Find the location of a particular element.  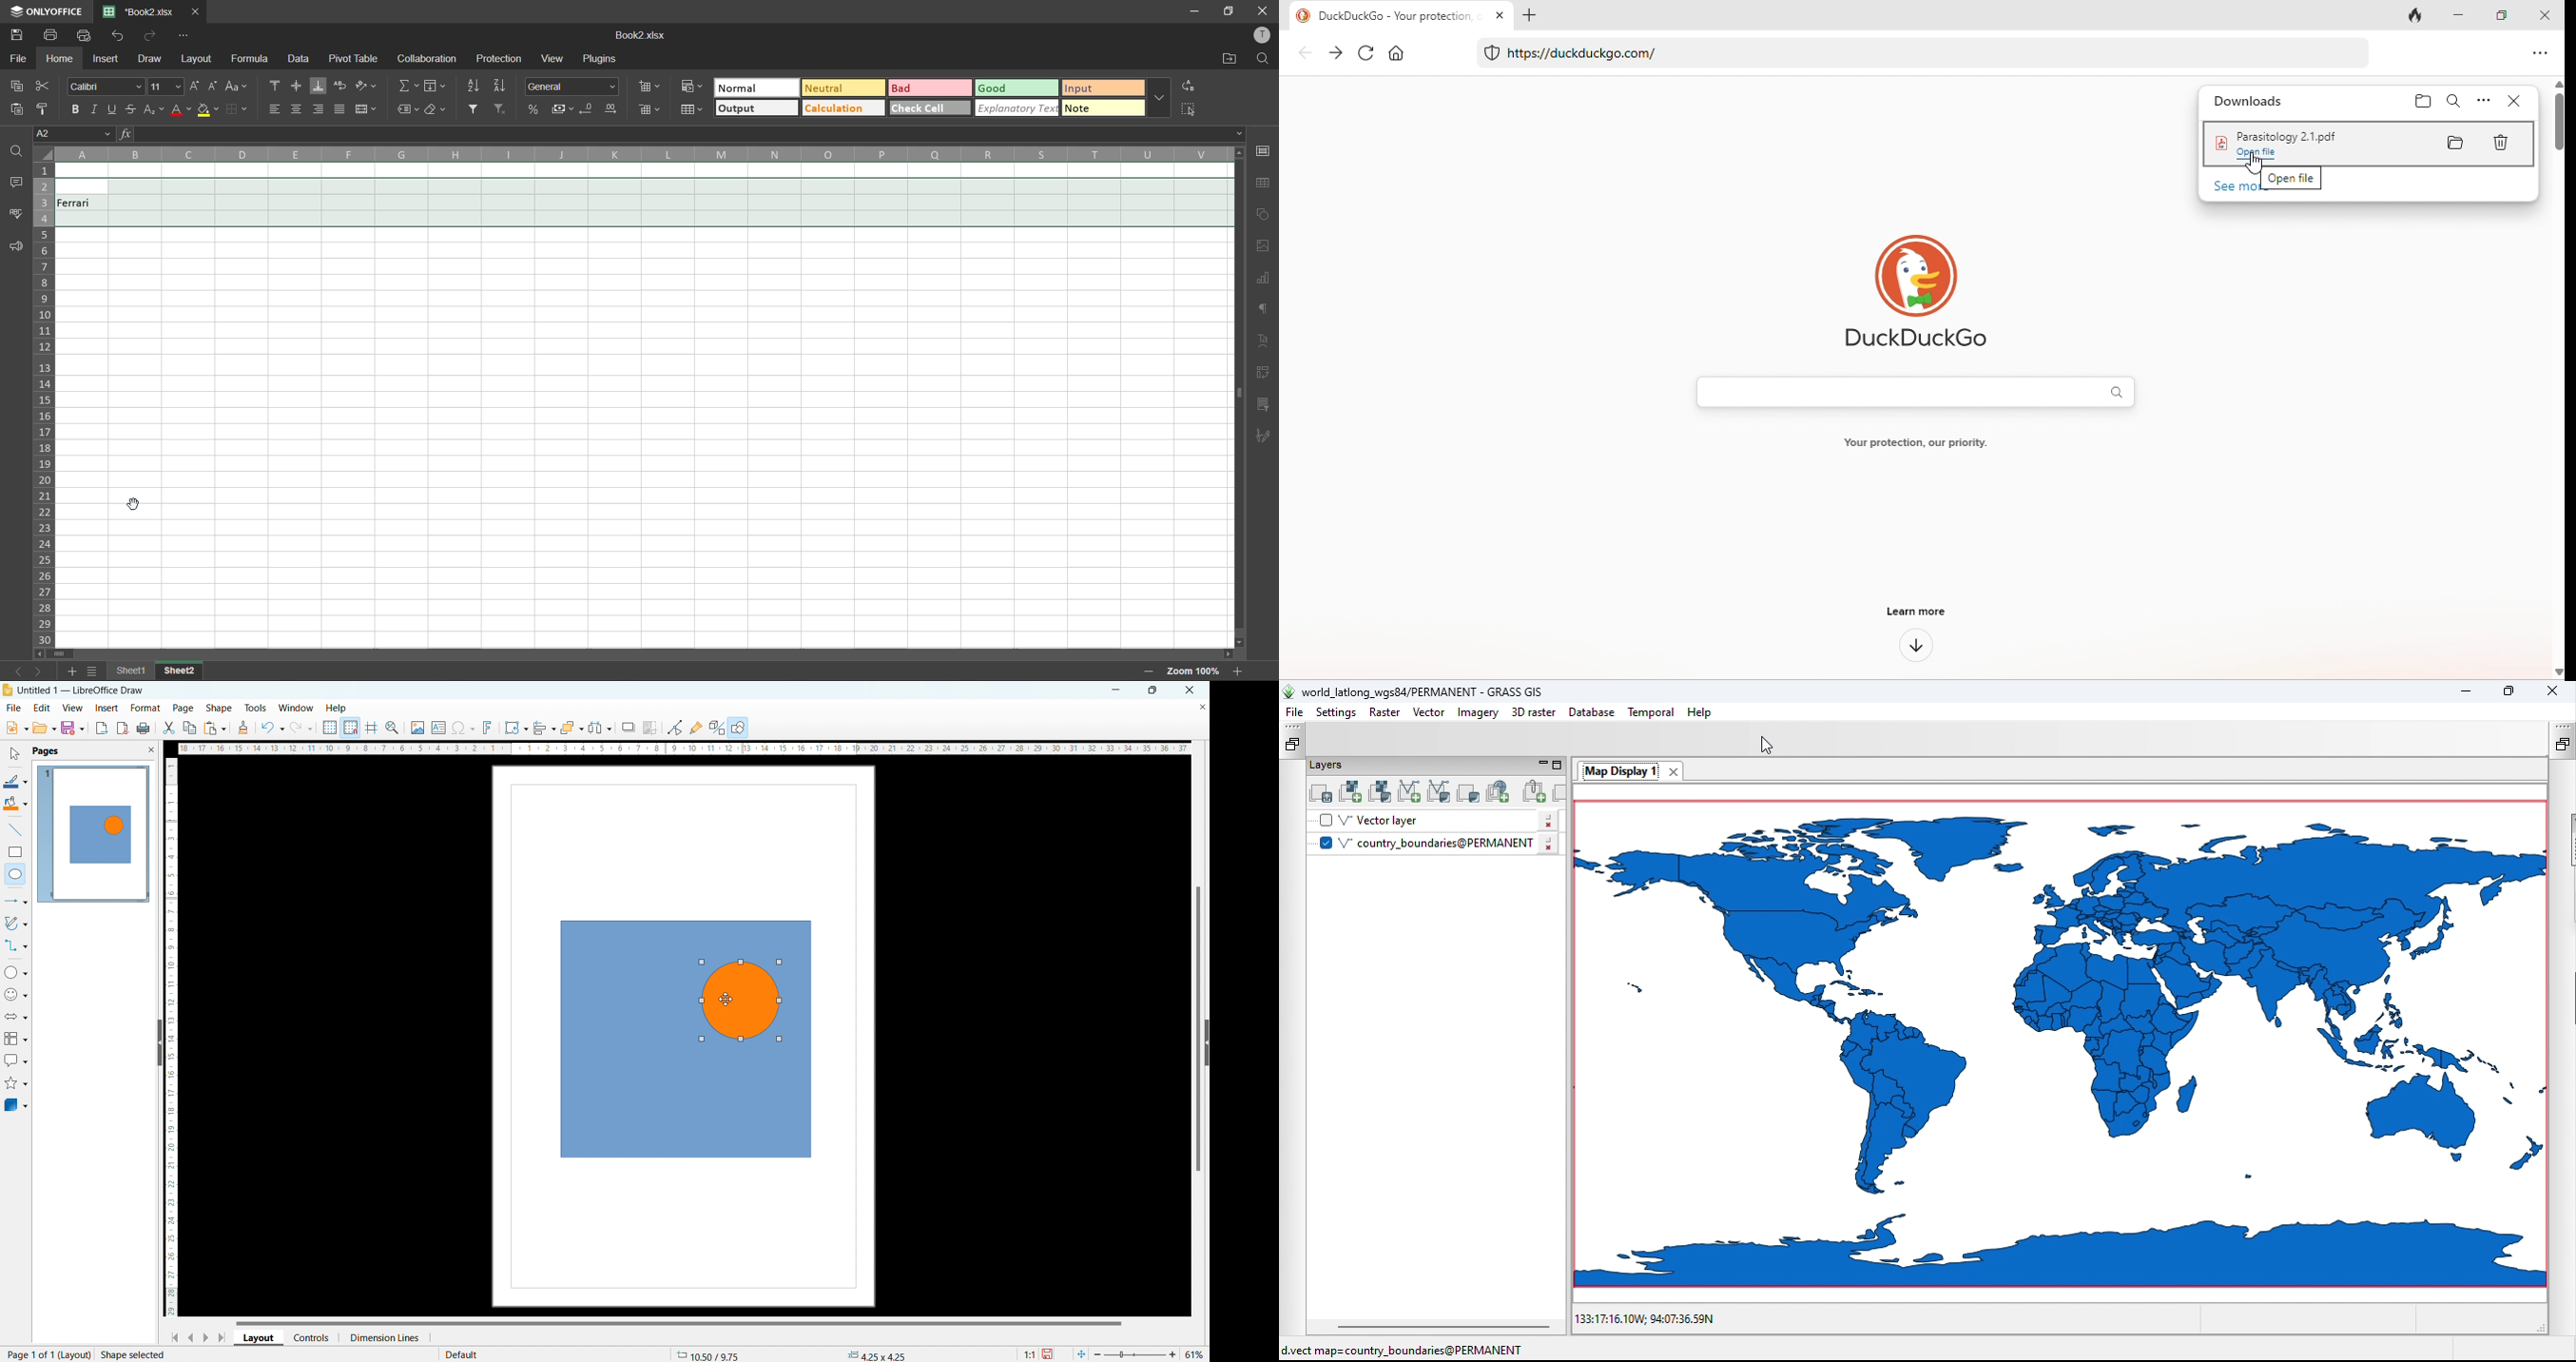

help is located at coordinates (337, 709).